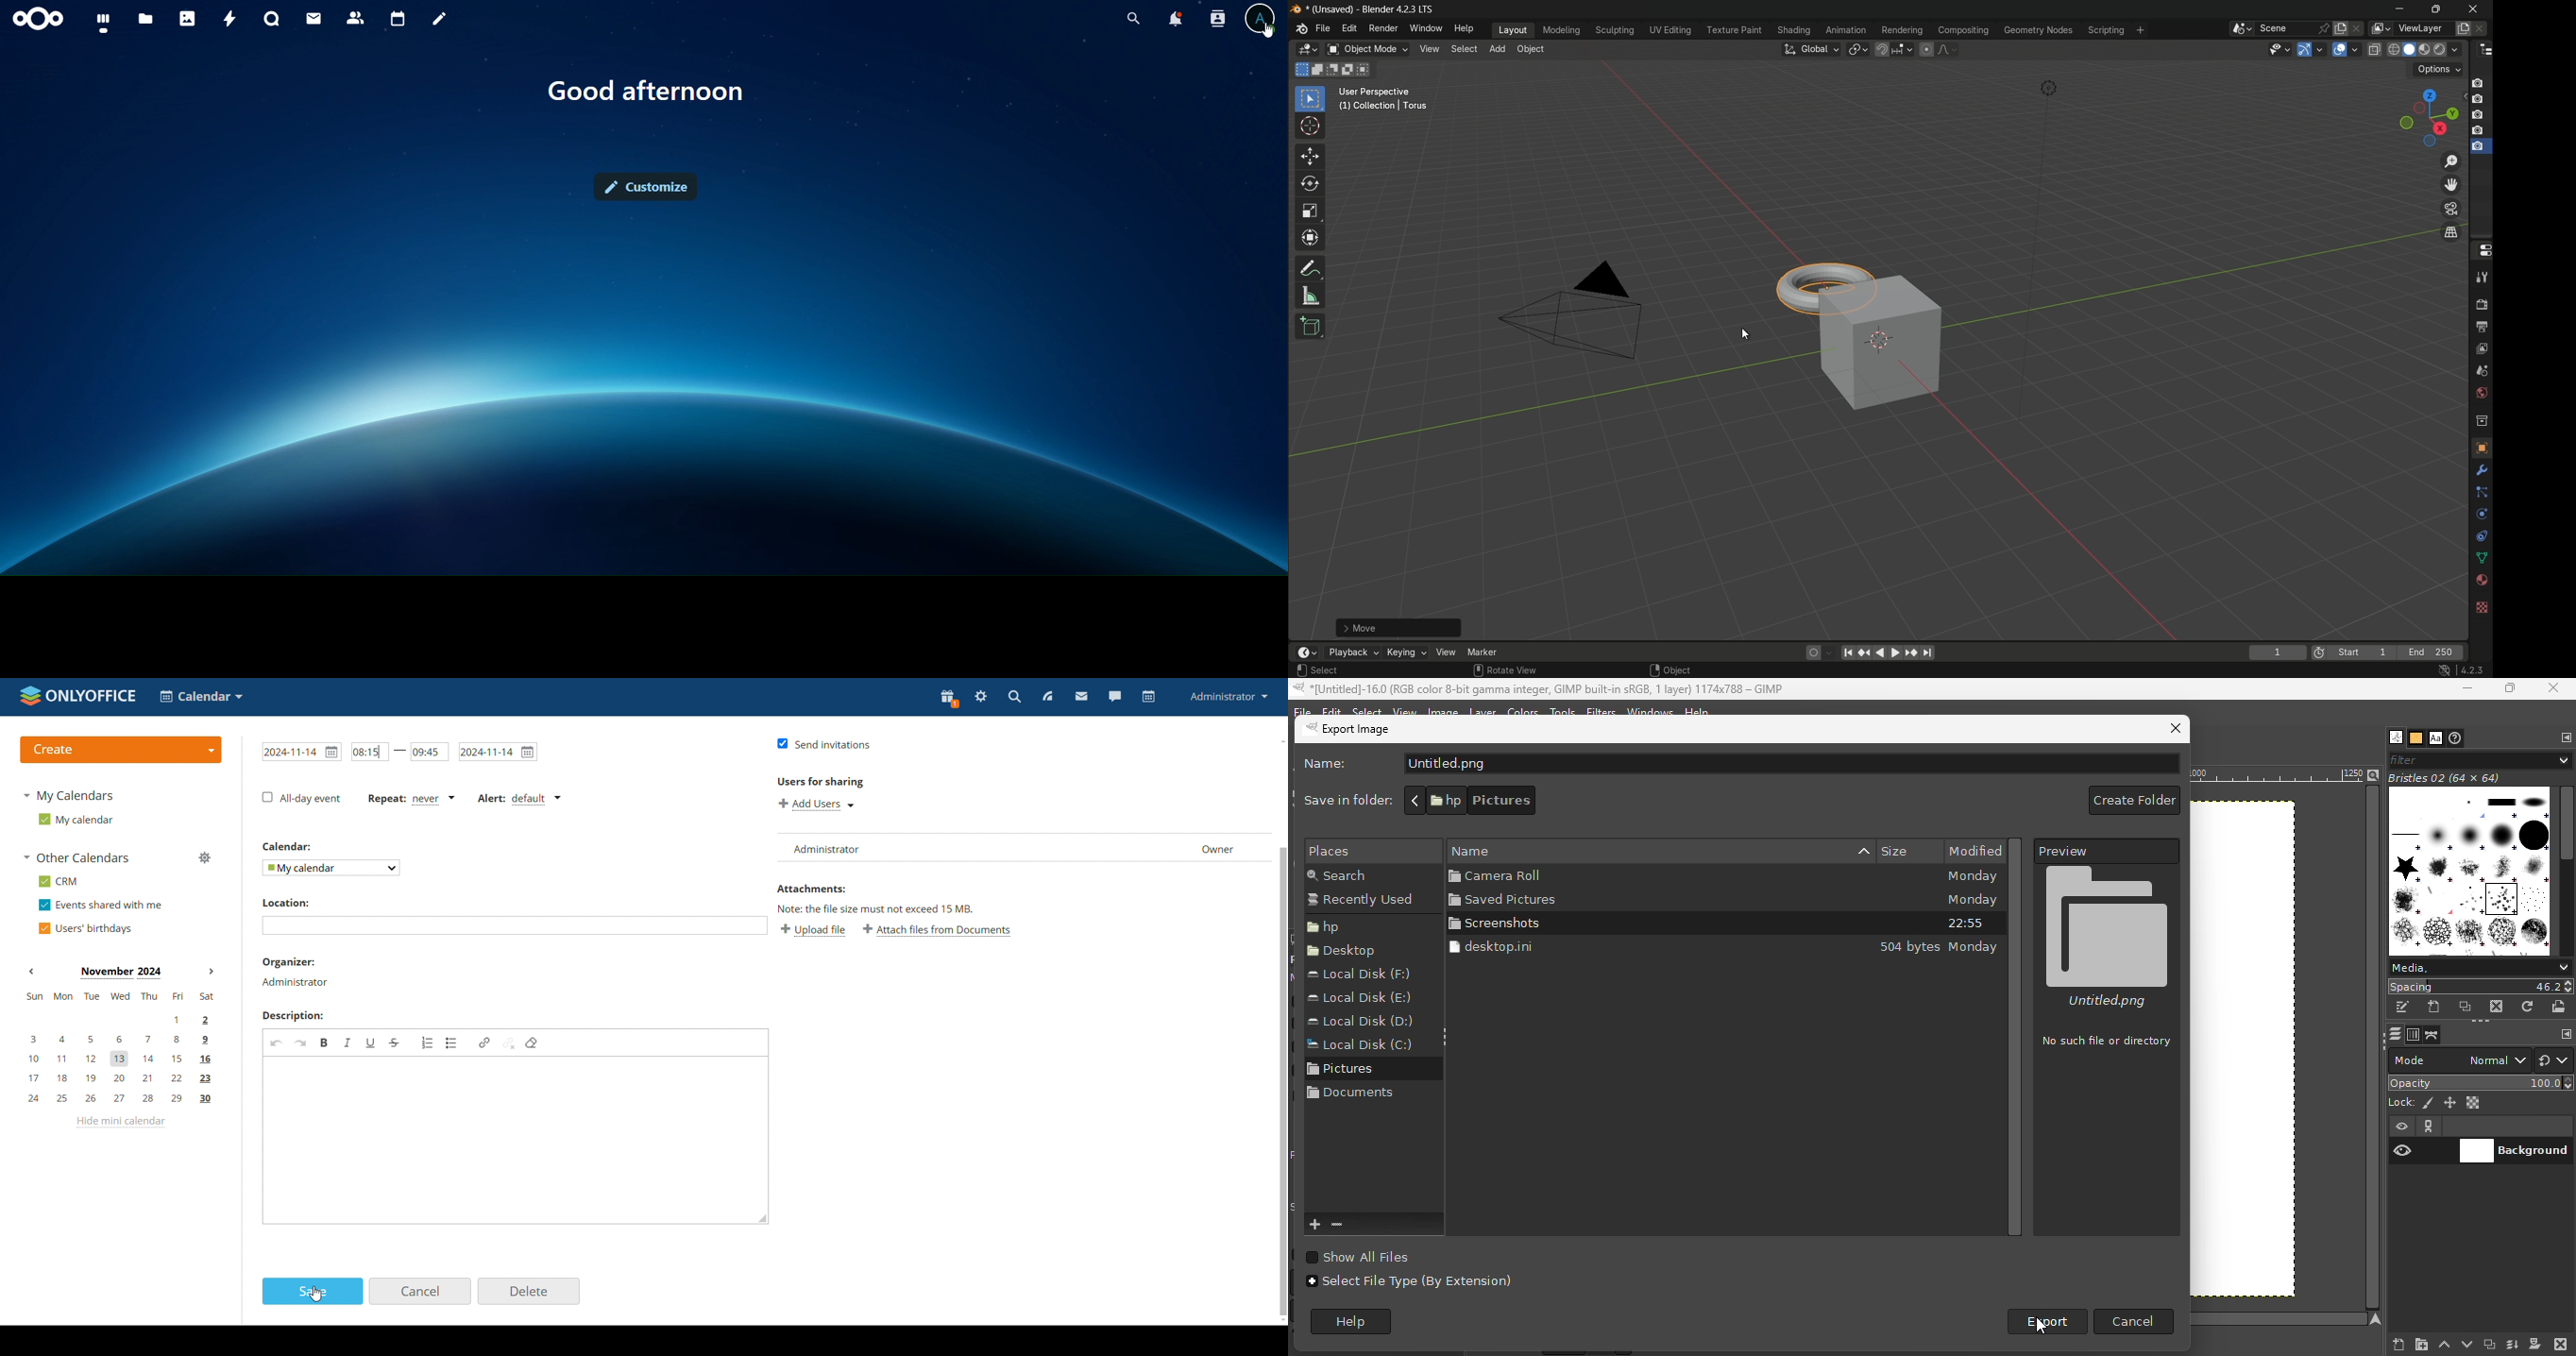 This screenshot has width=2576, height=1372. Describe the element at coordinates (1810, 50) in the screenshot. I see `transformation orientation` at that location.